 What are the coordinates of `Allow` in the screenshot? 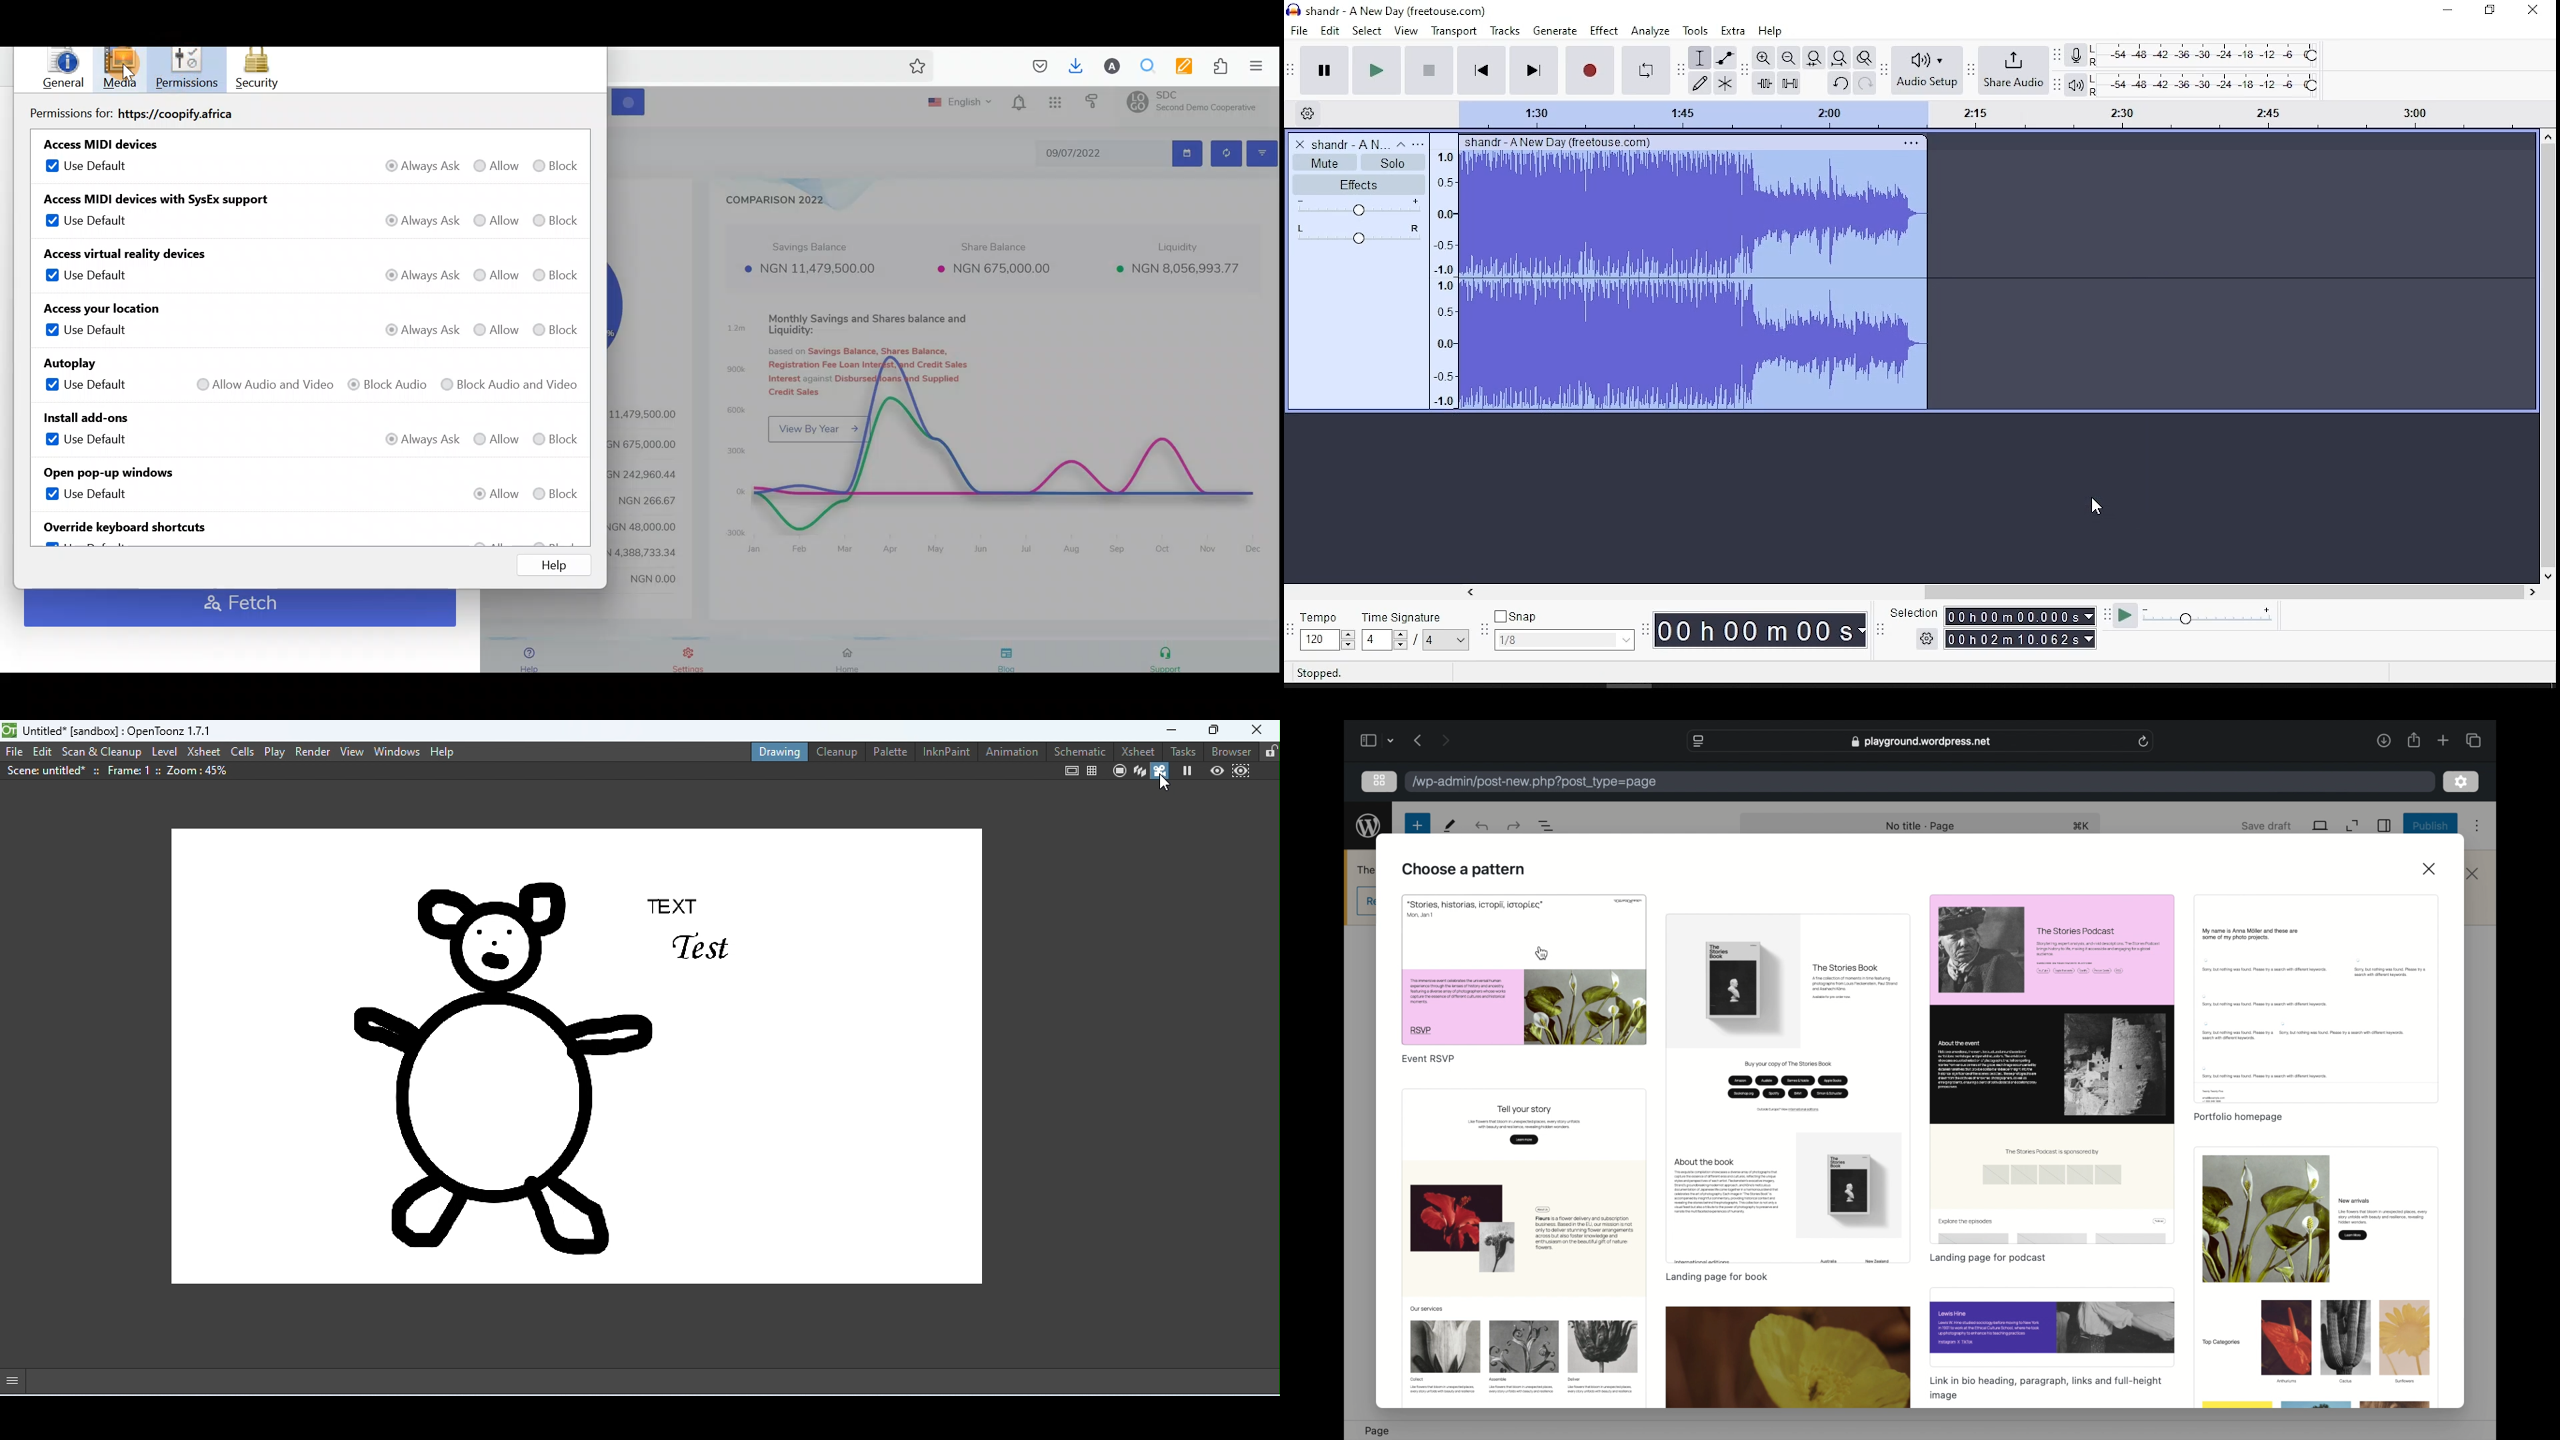 It's located at (497, 493).